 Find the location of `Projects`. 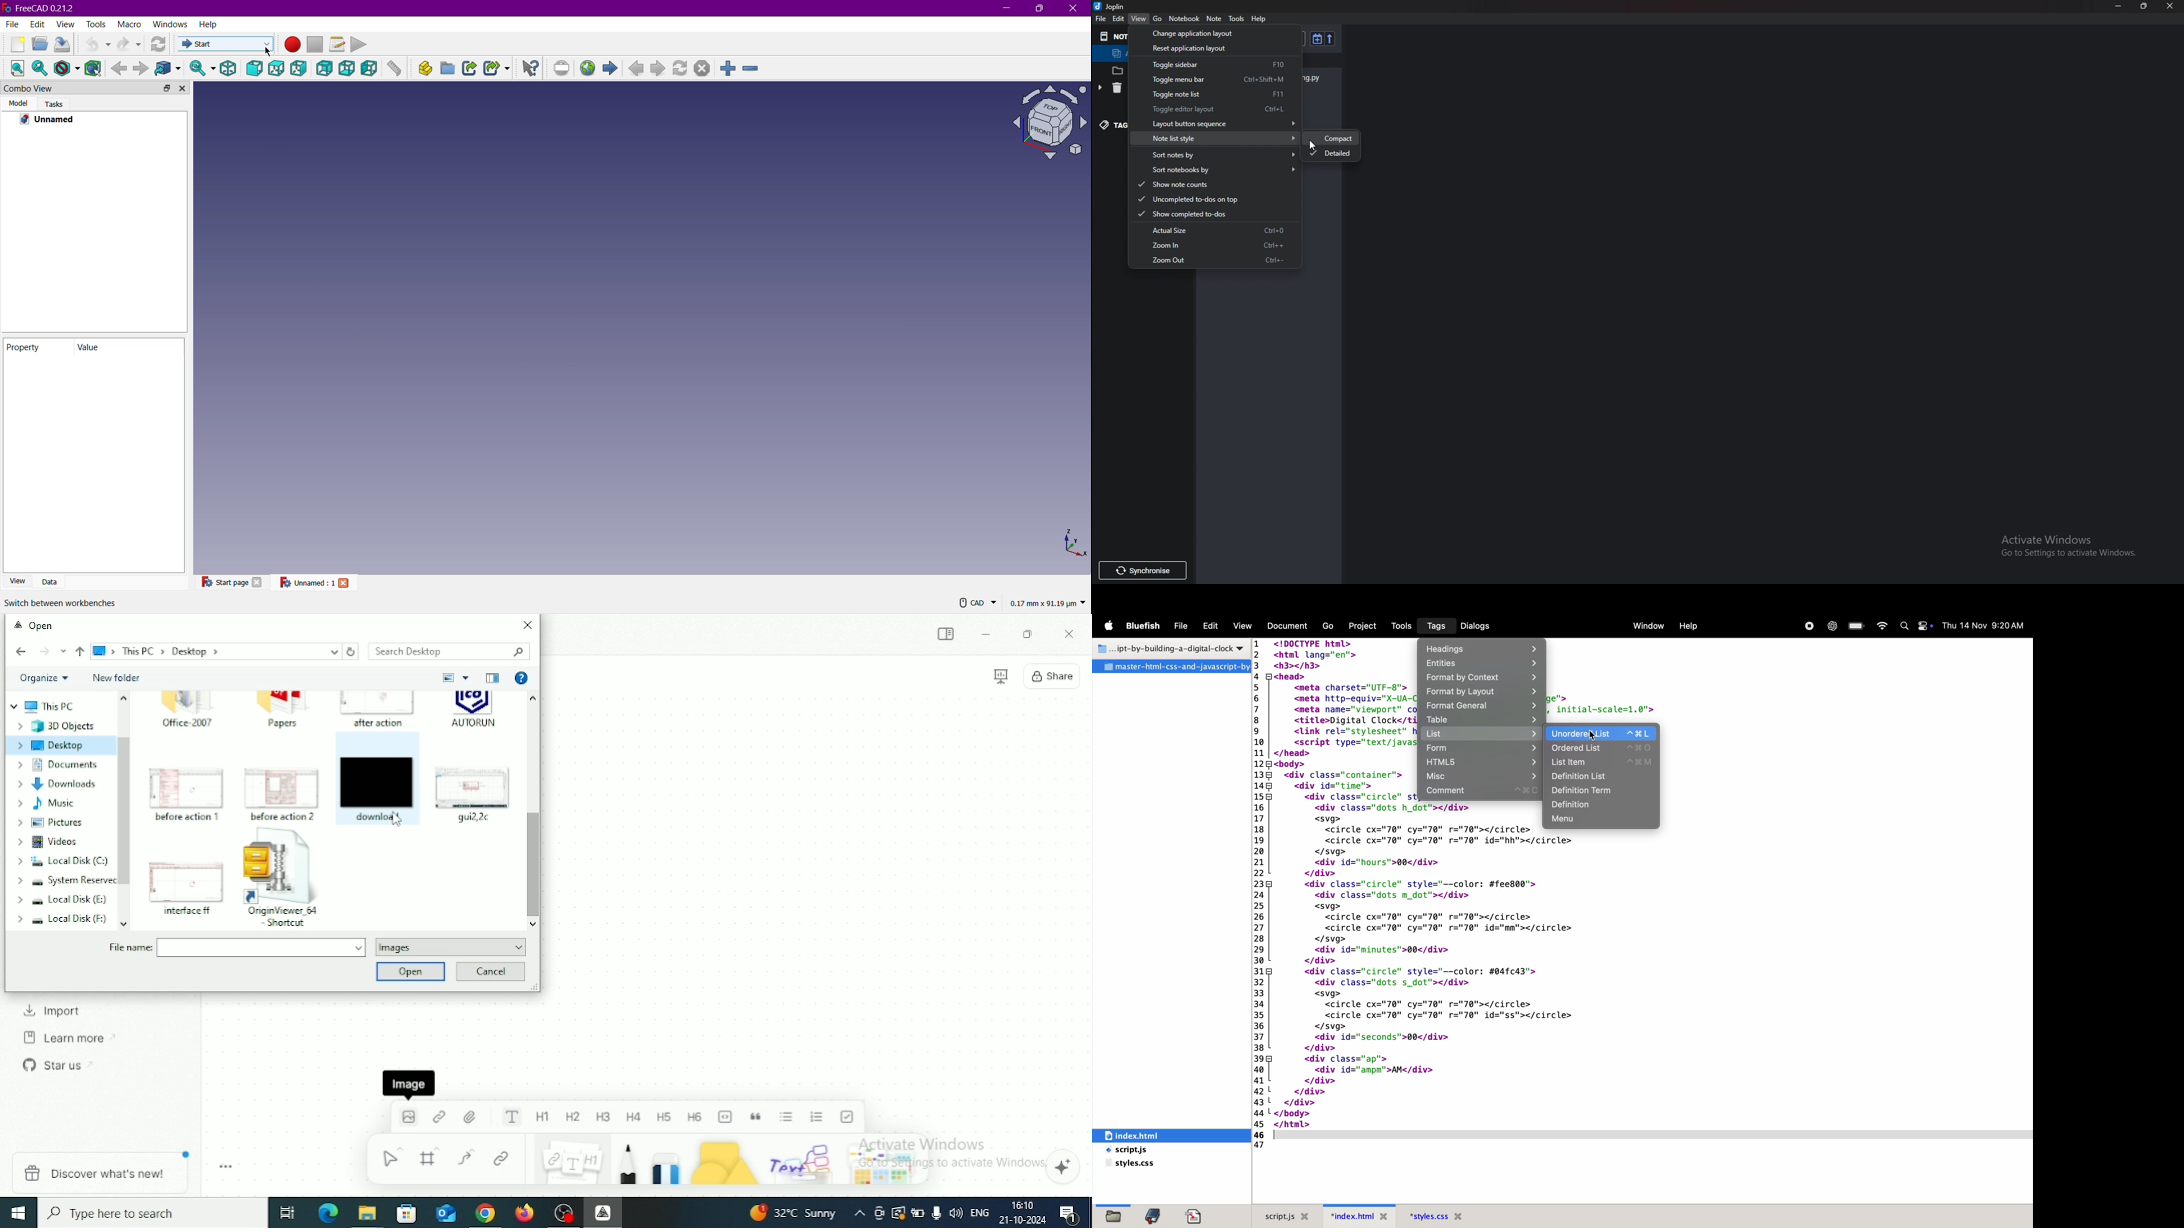

Projects is located at coordinates (1366, 625).